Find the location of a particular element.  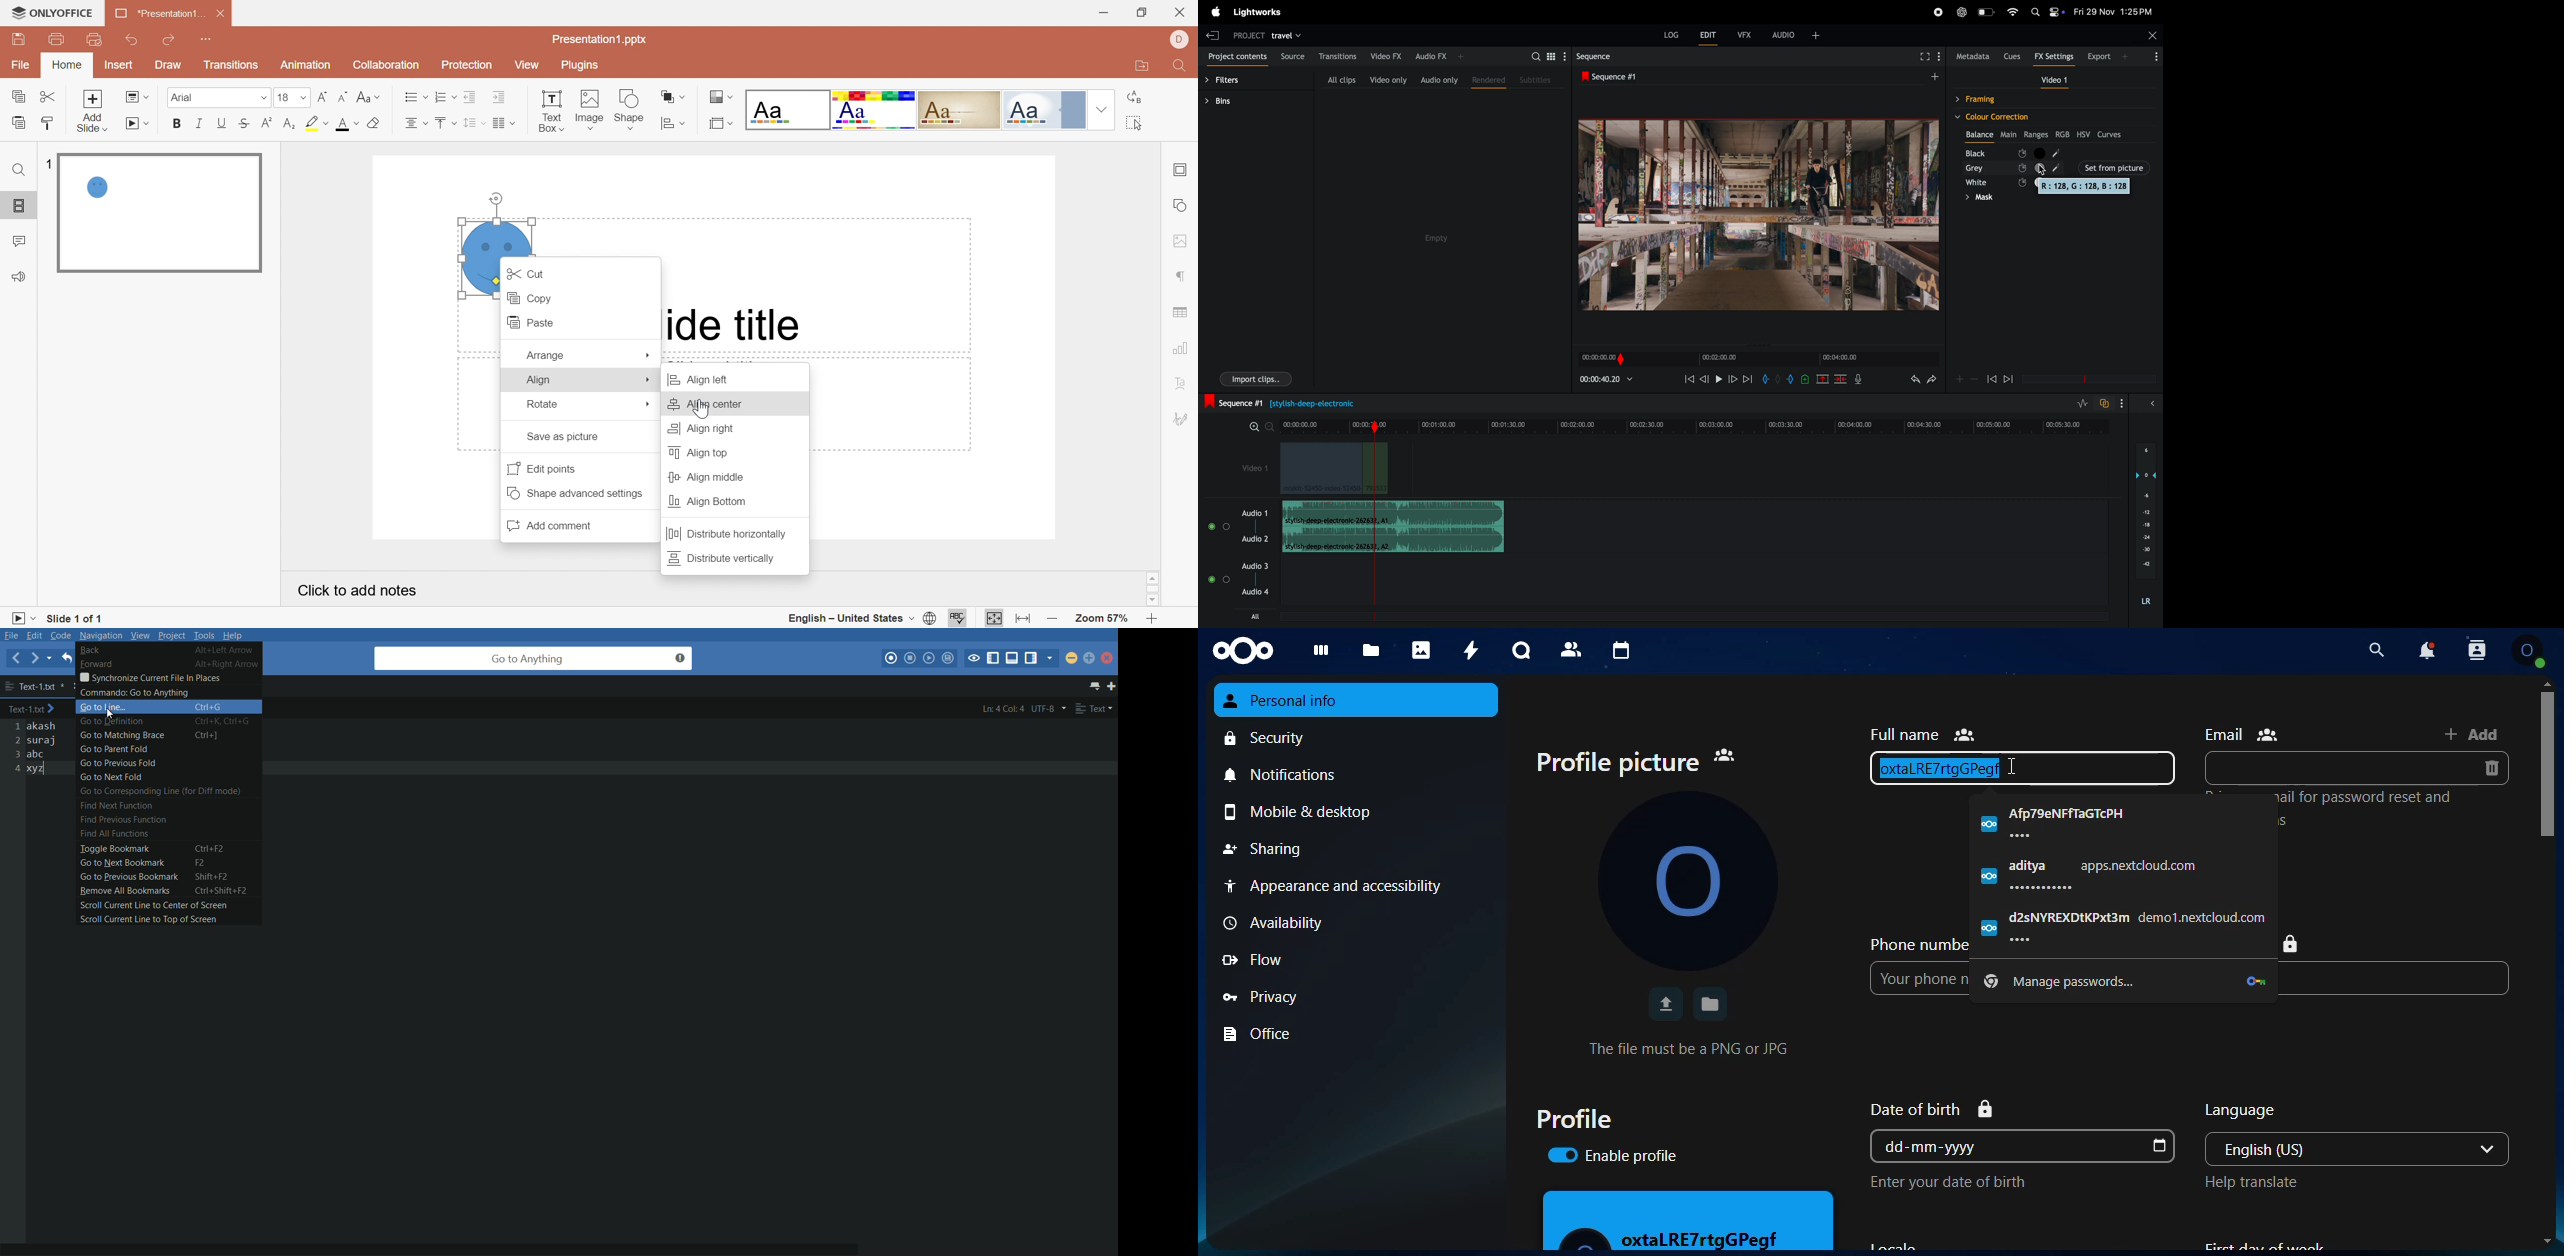

Subscript is located at coordinates (289, 124).